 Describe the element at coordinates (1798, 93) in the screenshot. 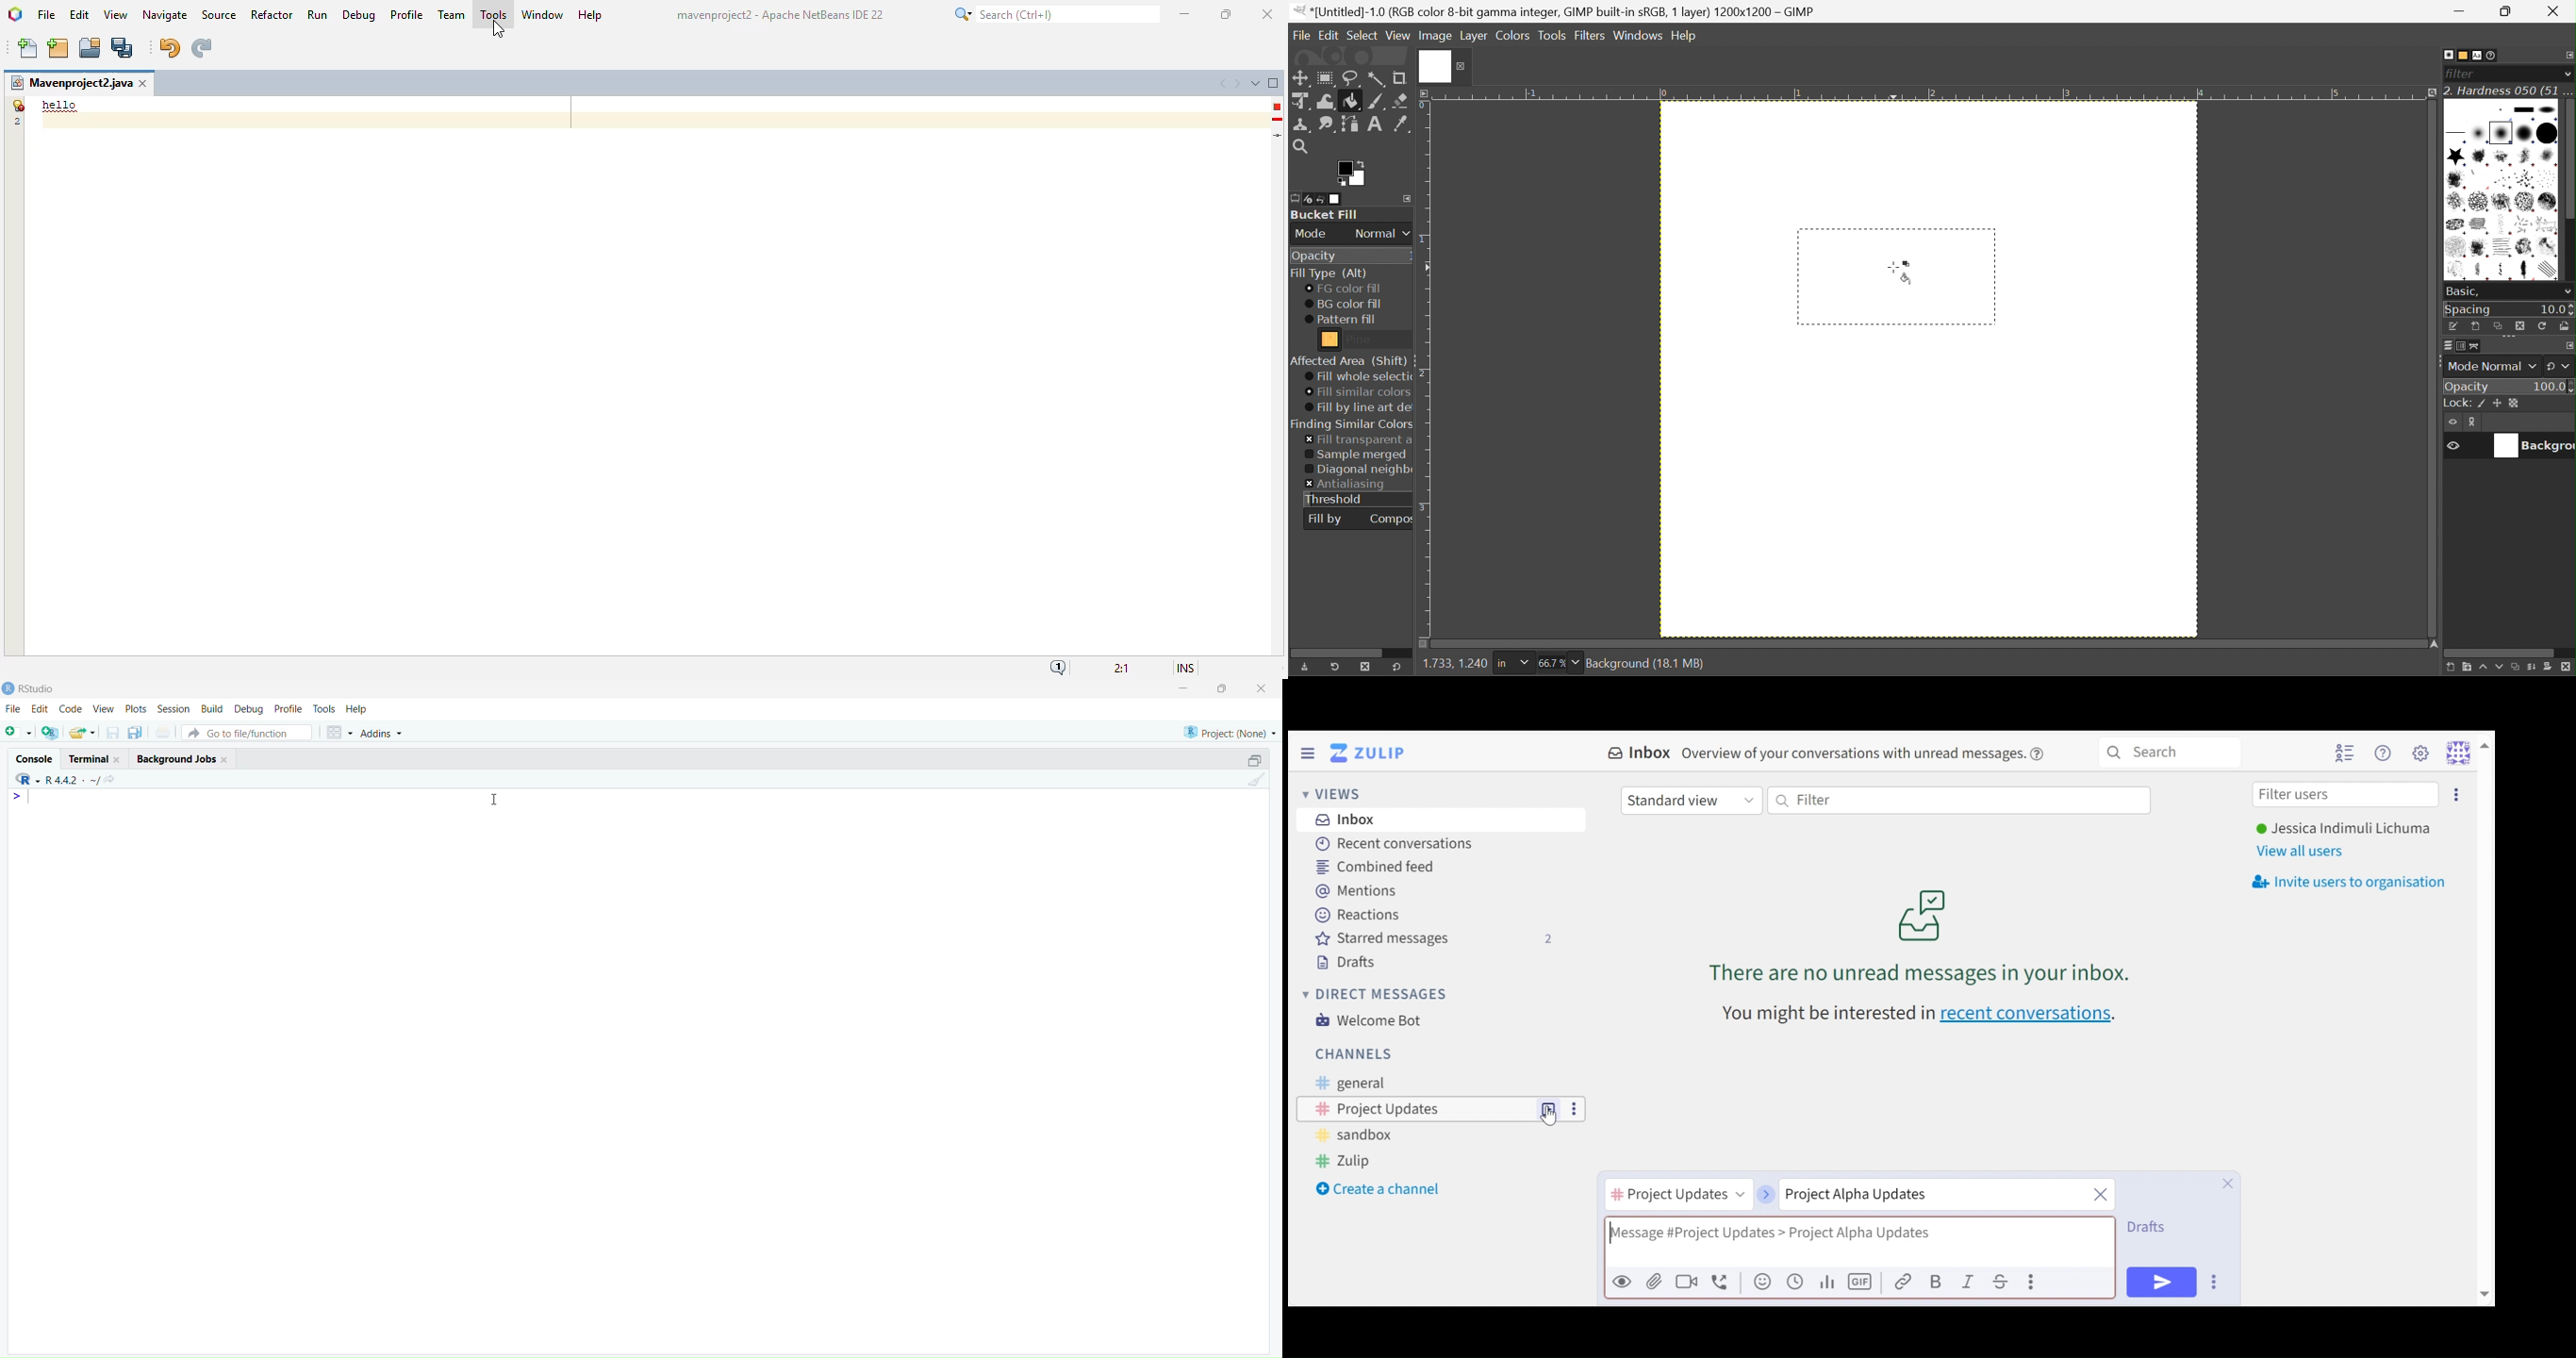

I see `1` at that location.